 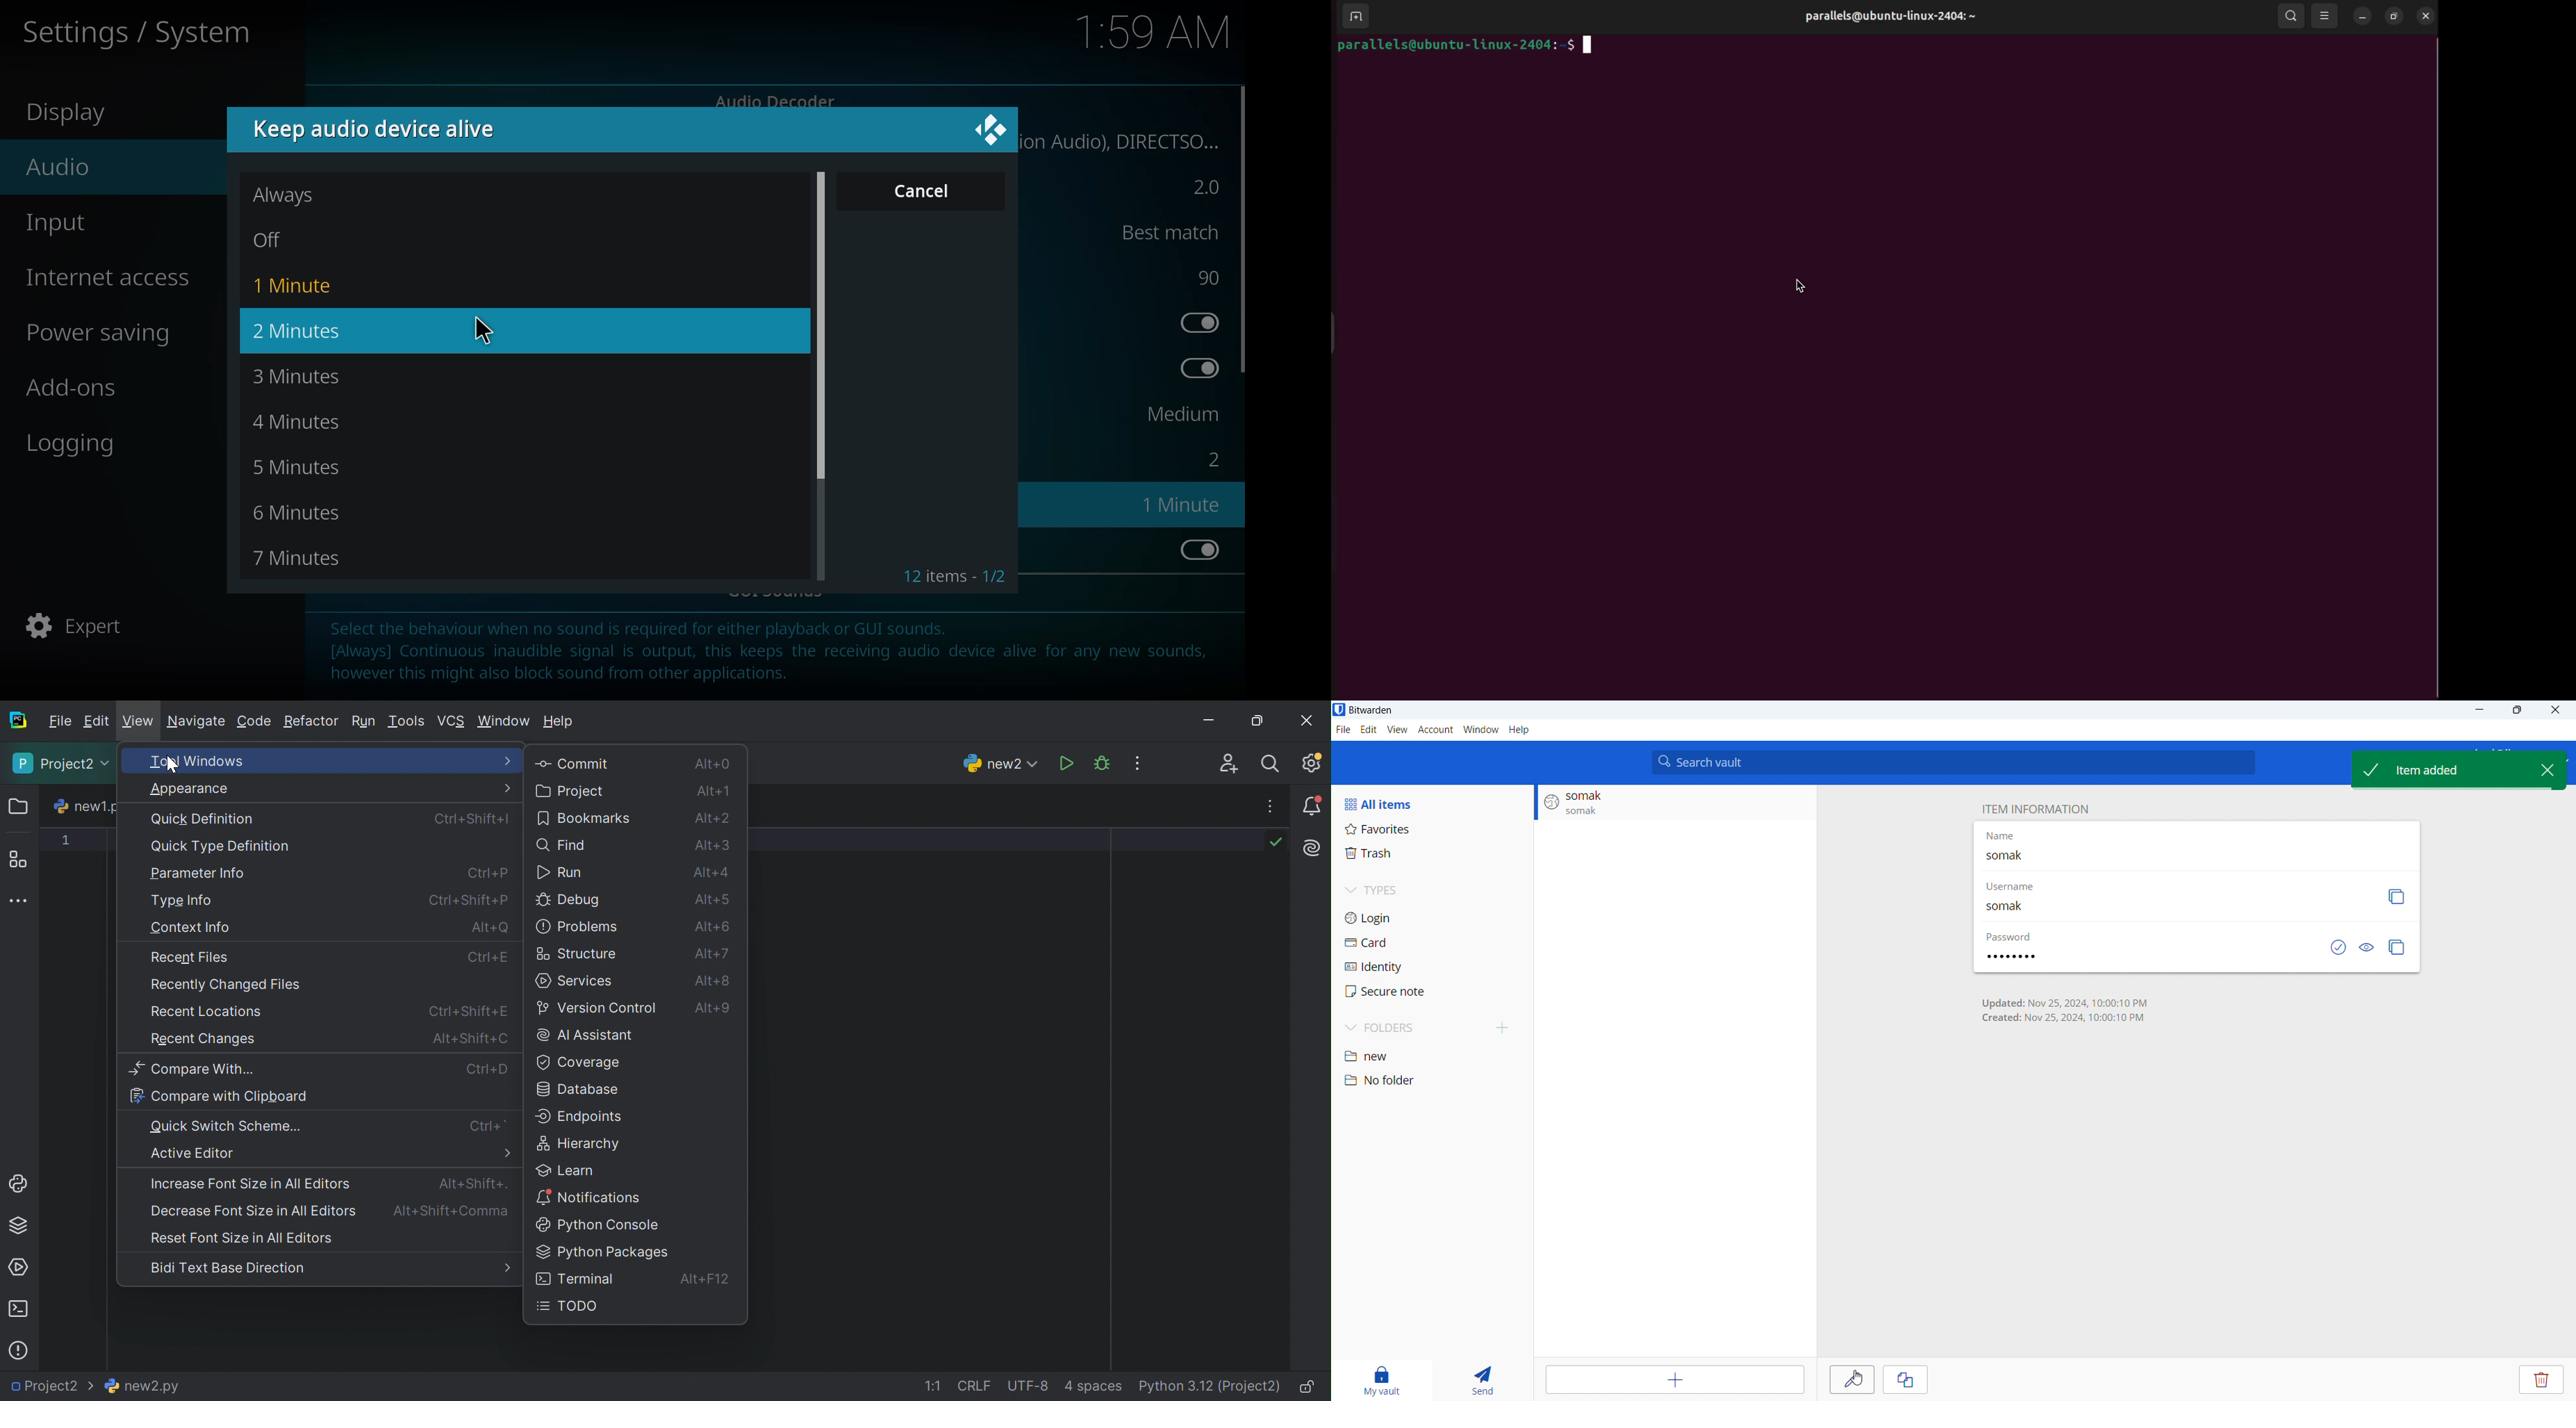 I want to click on close, so click(x=992, y=131).